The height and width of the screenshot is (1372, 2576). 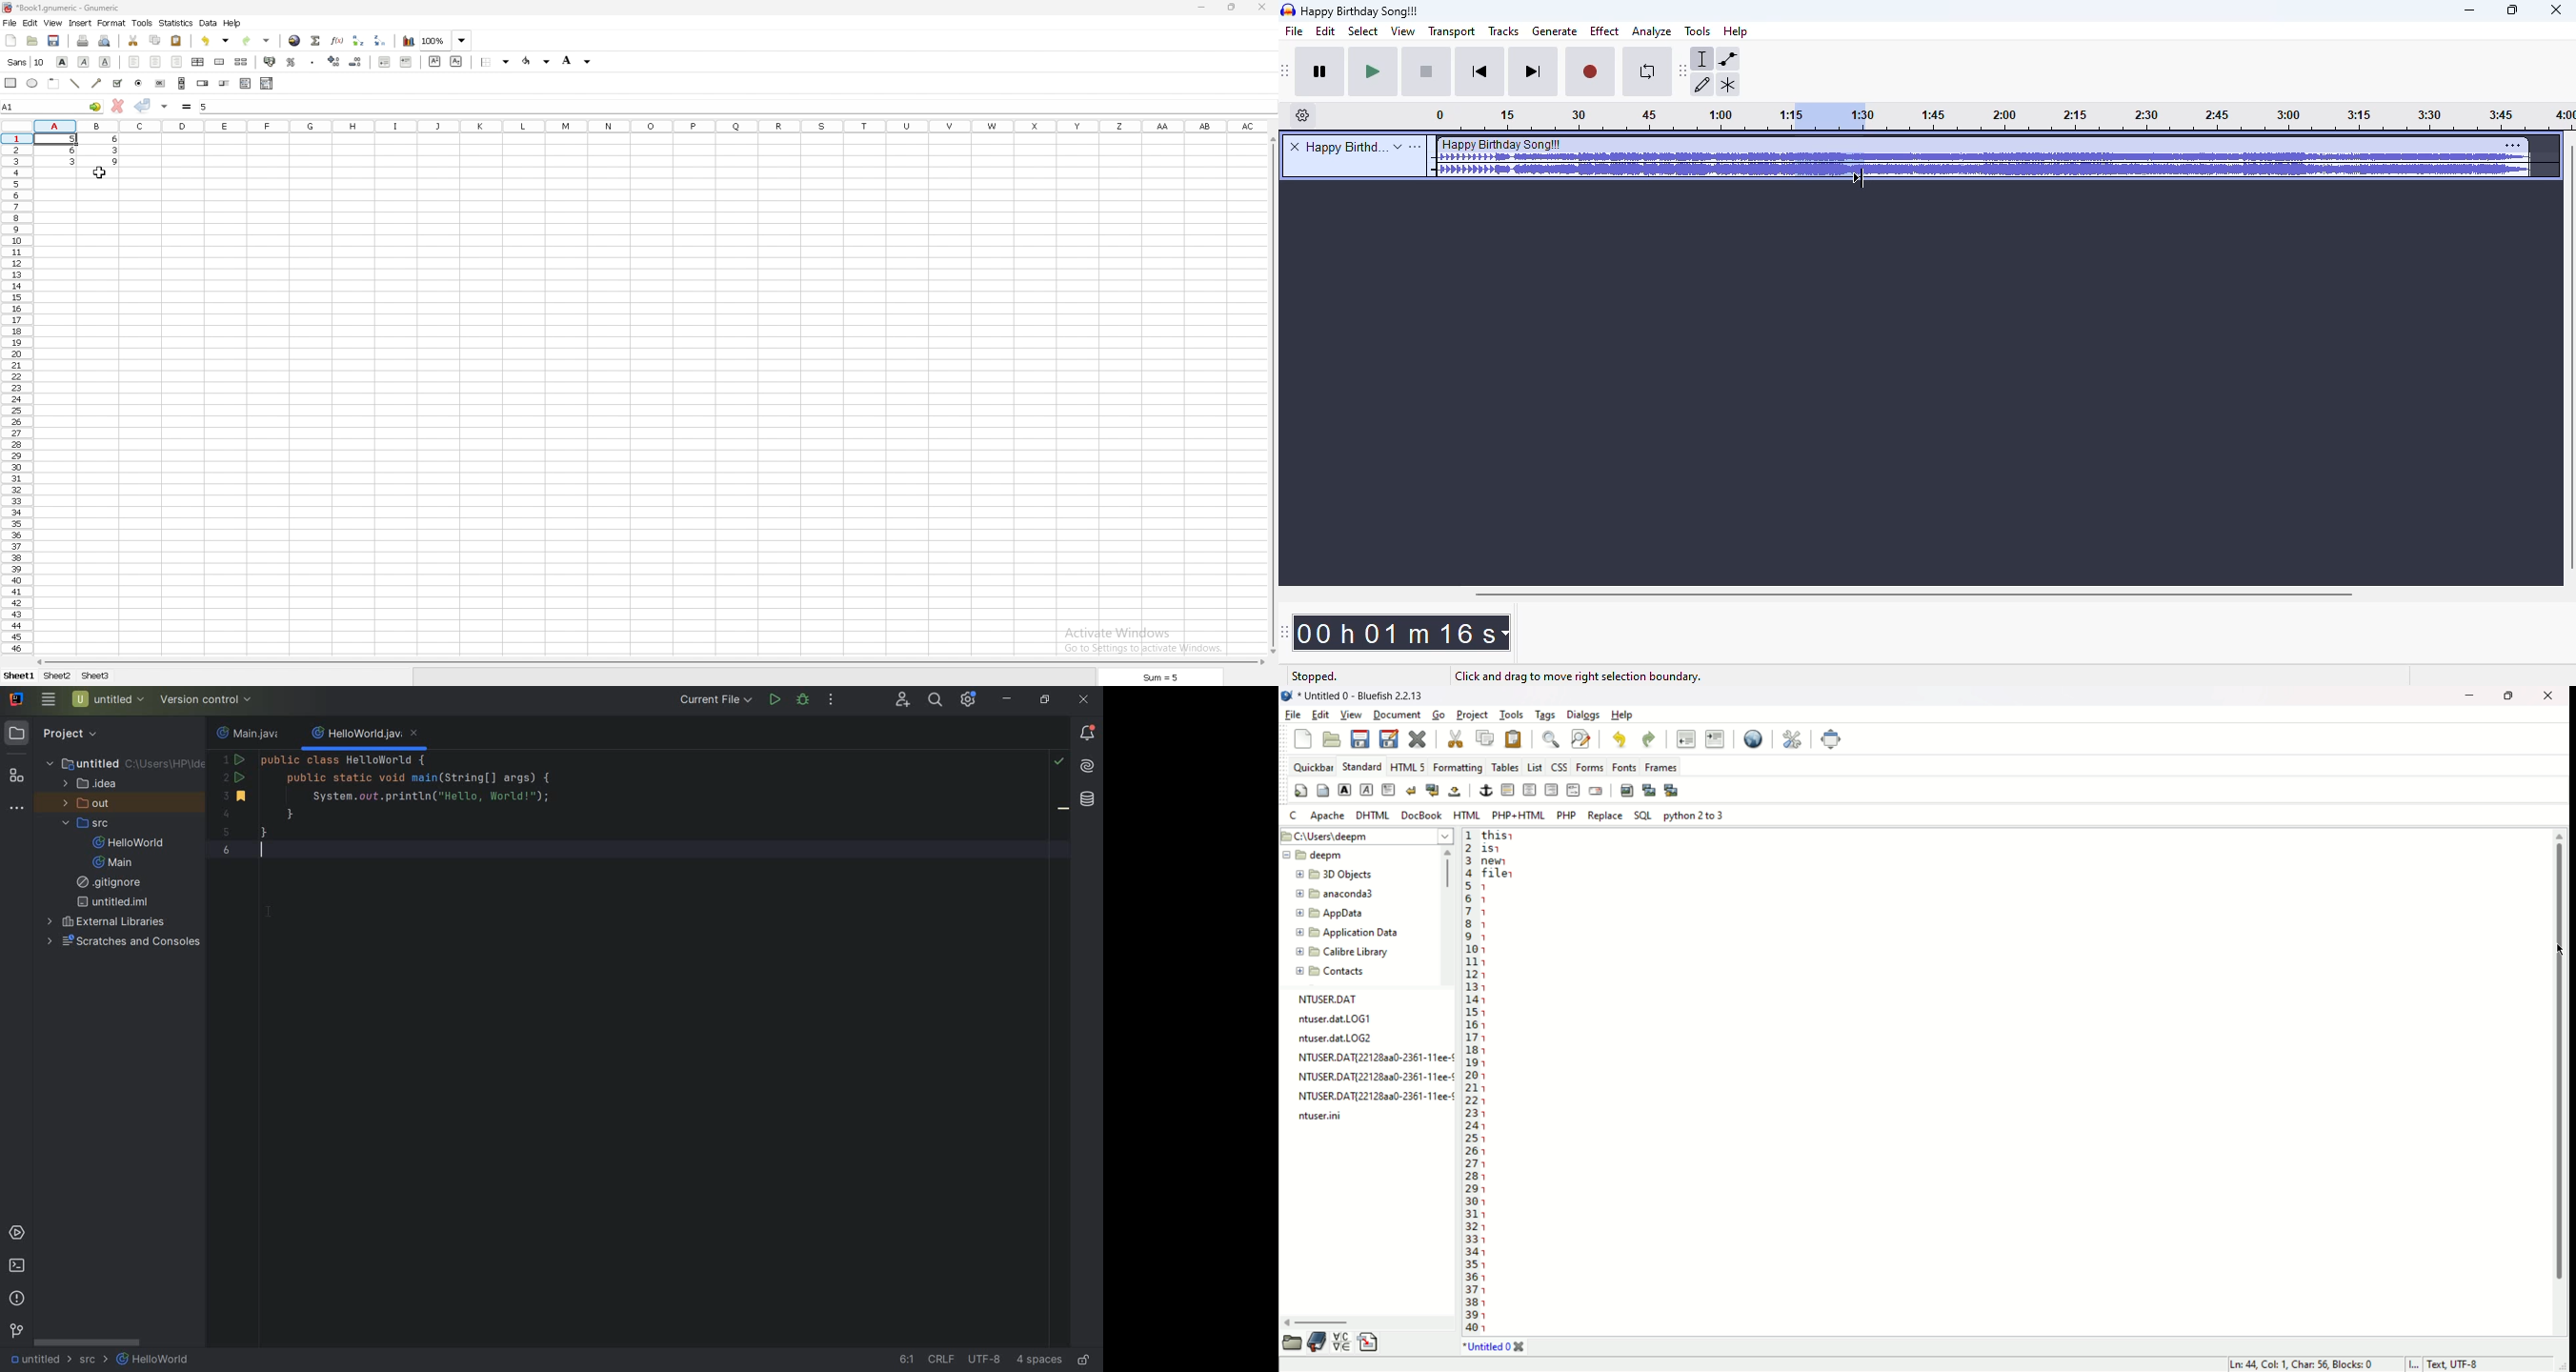 What do you see at coordinates (406, 62) in the screenshot?
I see `increase indent` at bounding box center [406, 62].